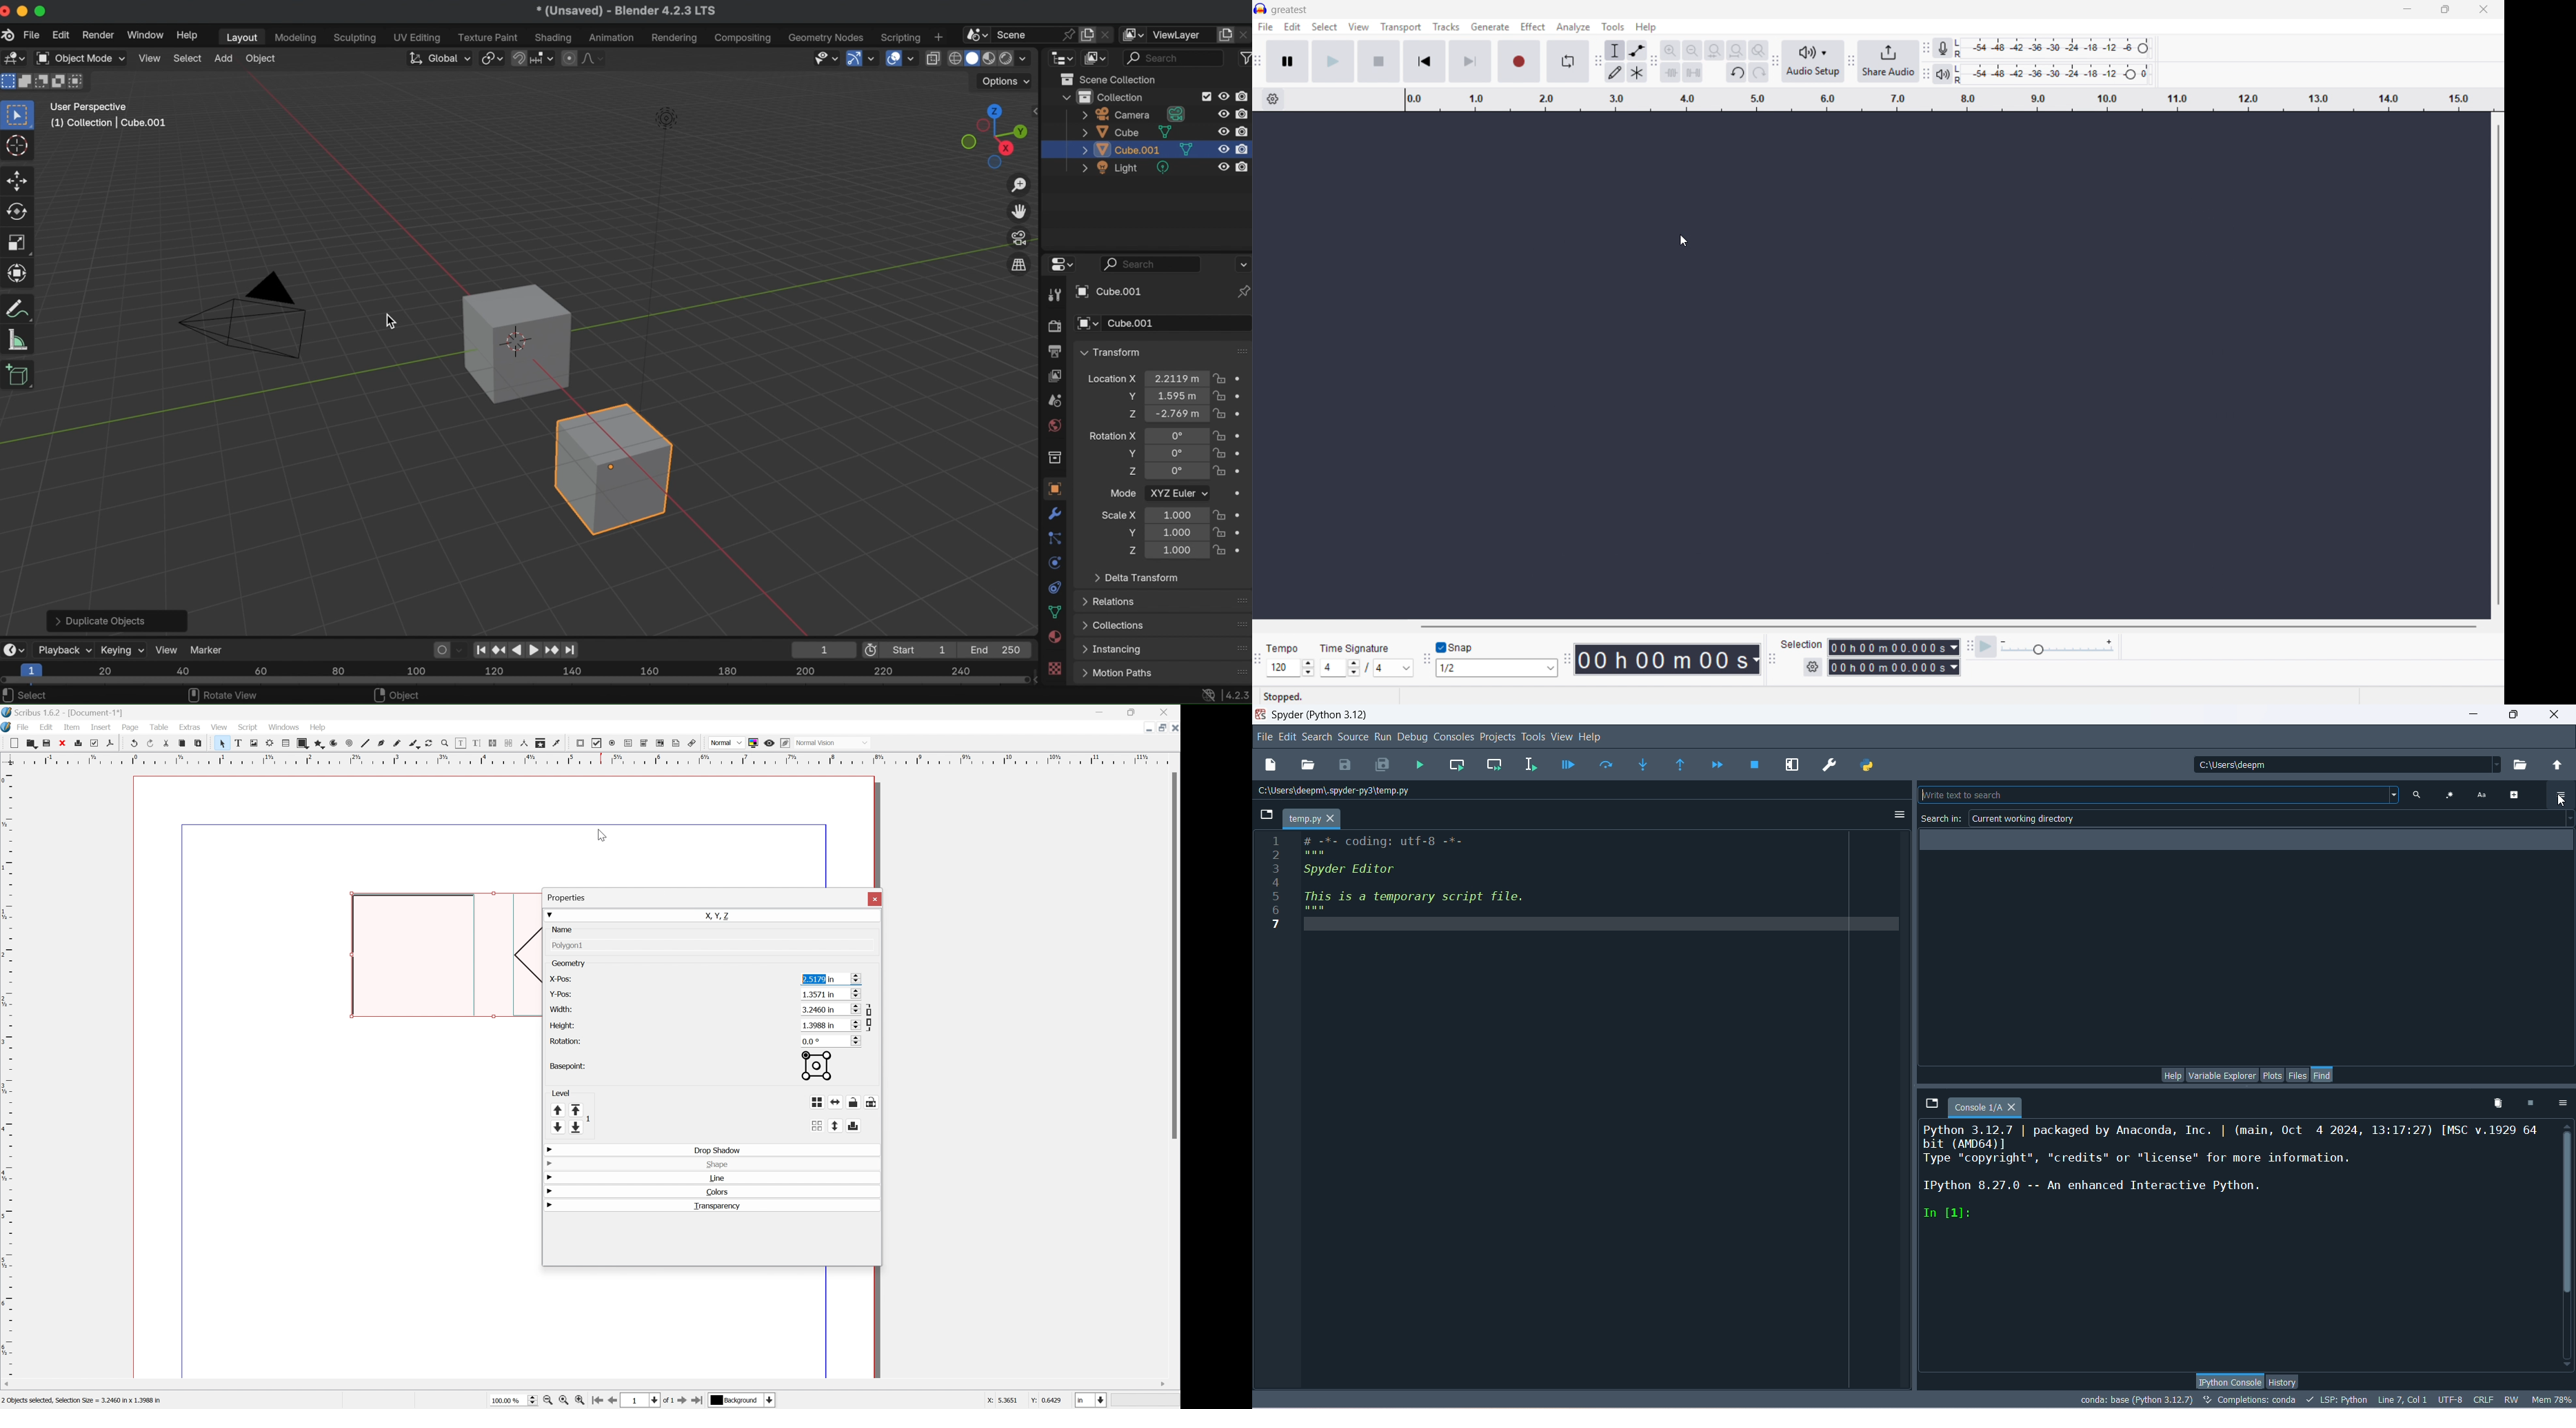 The width and height of the screenshot is (2576, 1428). I want to click on Toggle color management system, so click(754, 743).